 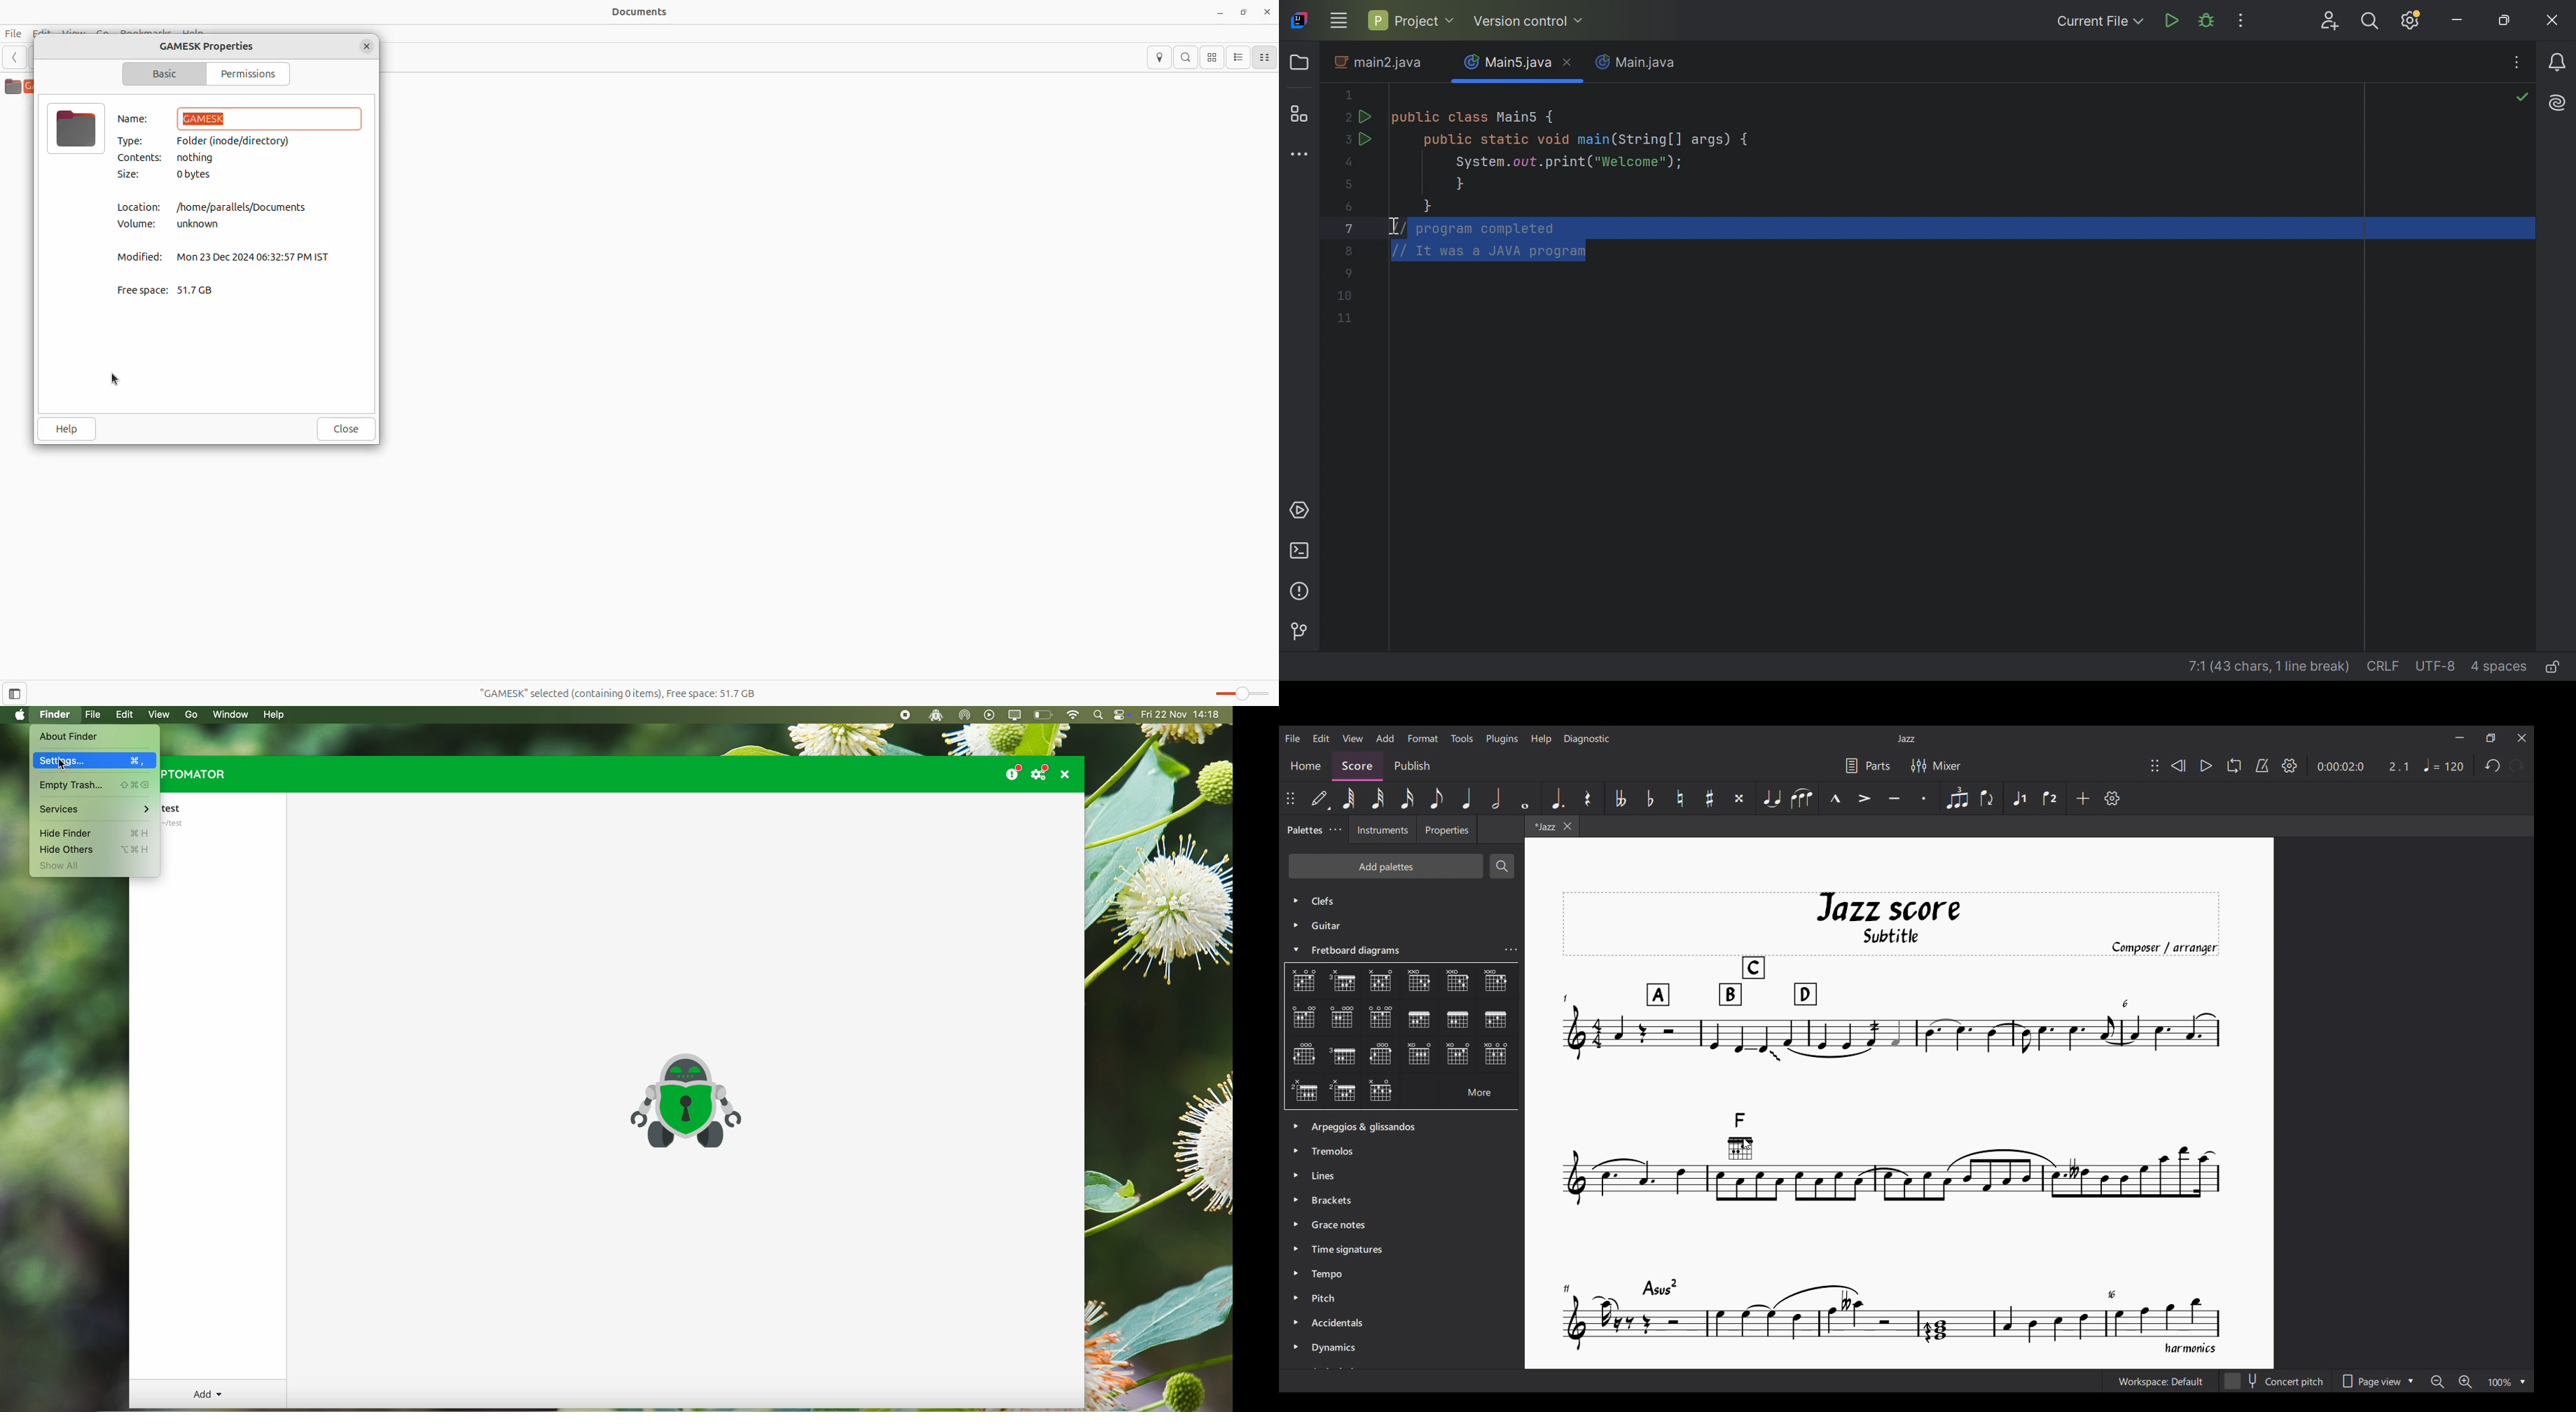 I want to click on Chart 16, so click(x=1459, y=1054).